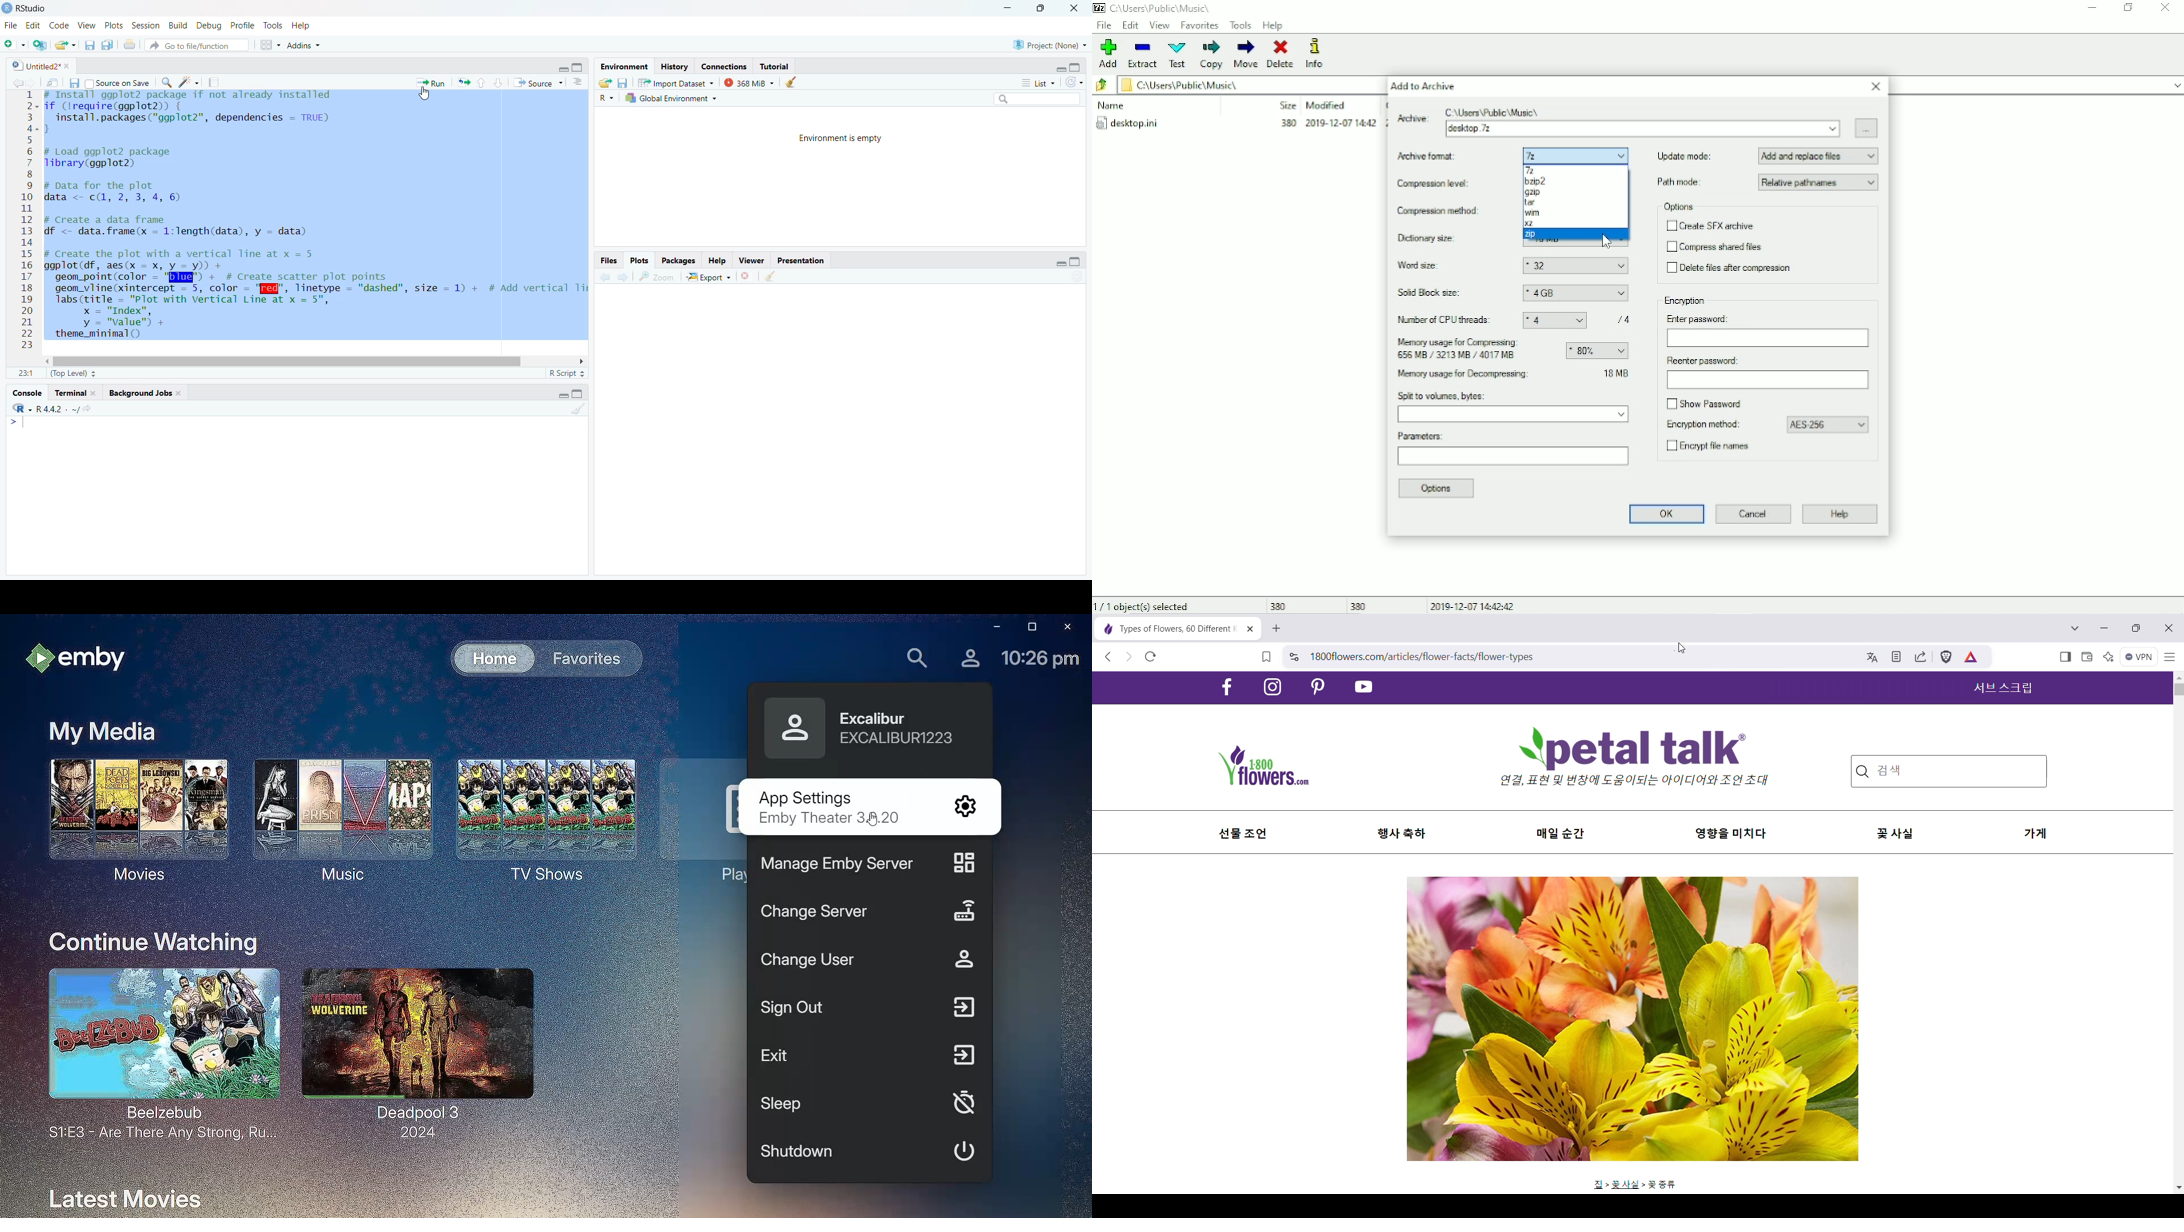 The height and width of the screenshot is (1232, 2184). I want to click on viewer, so click(752, 261).